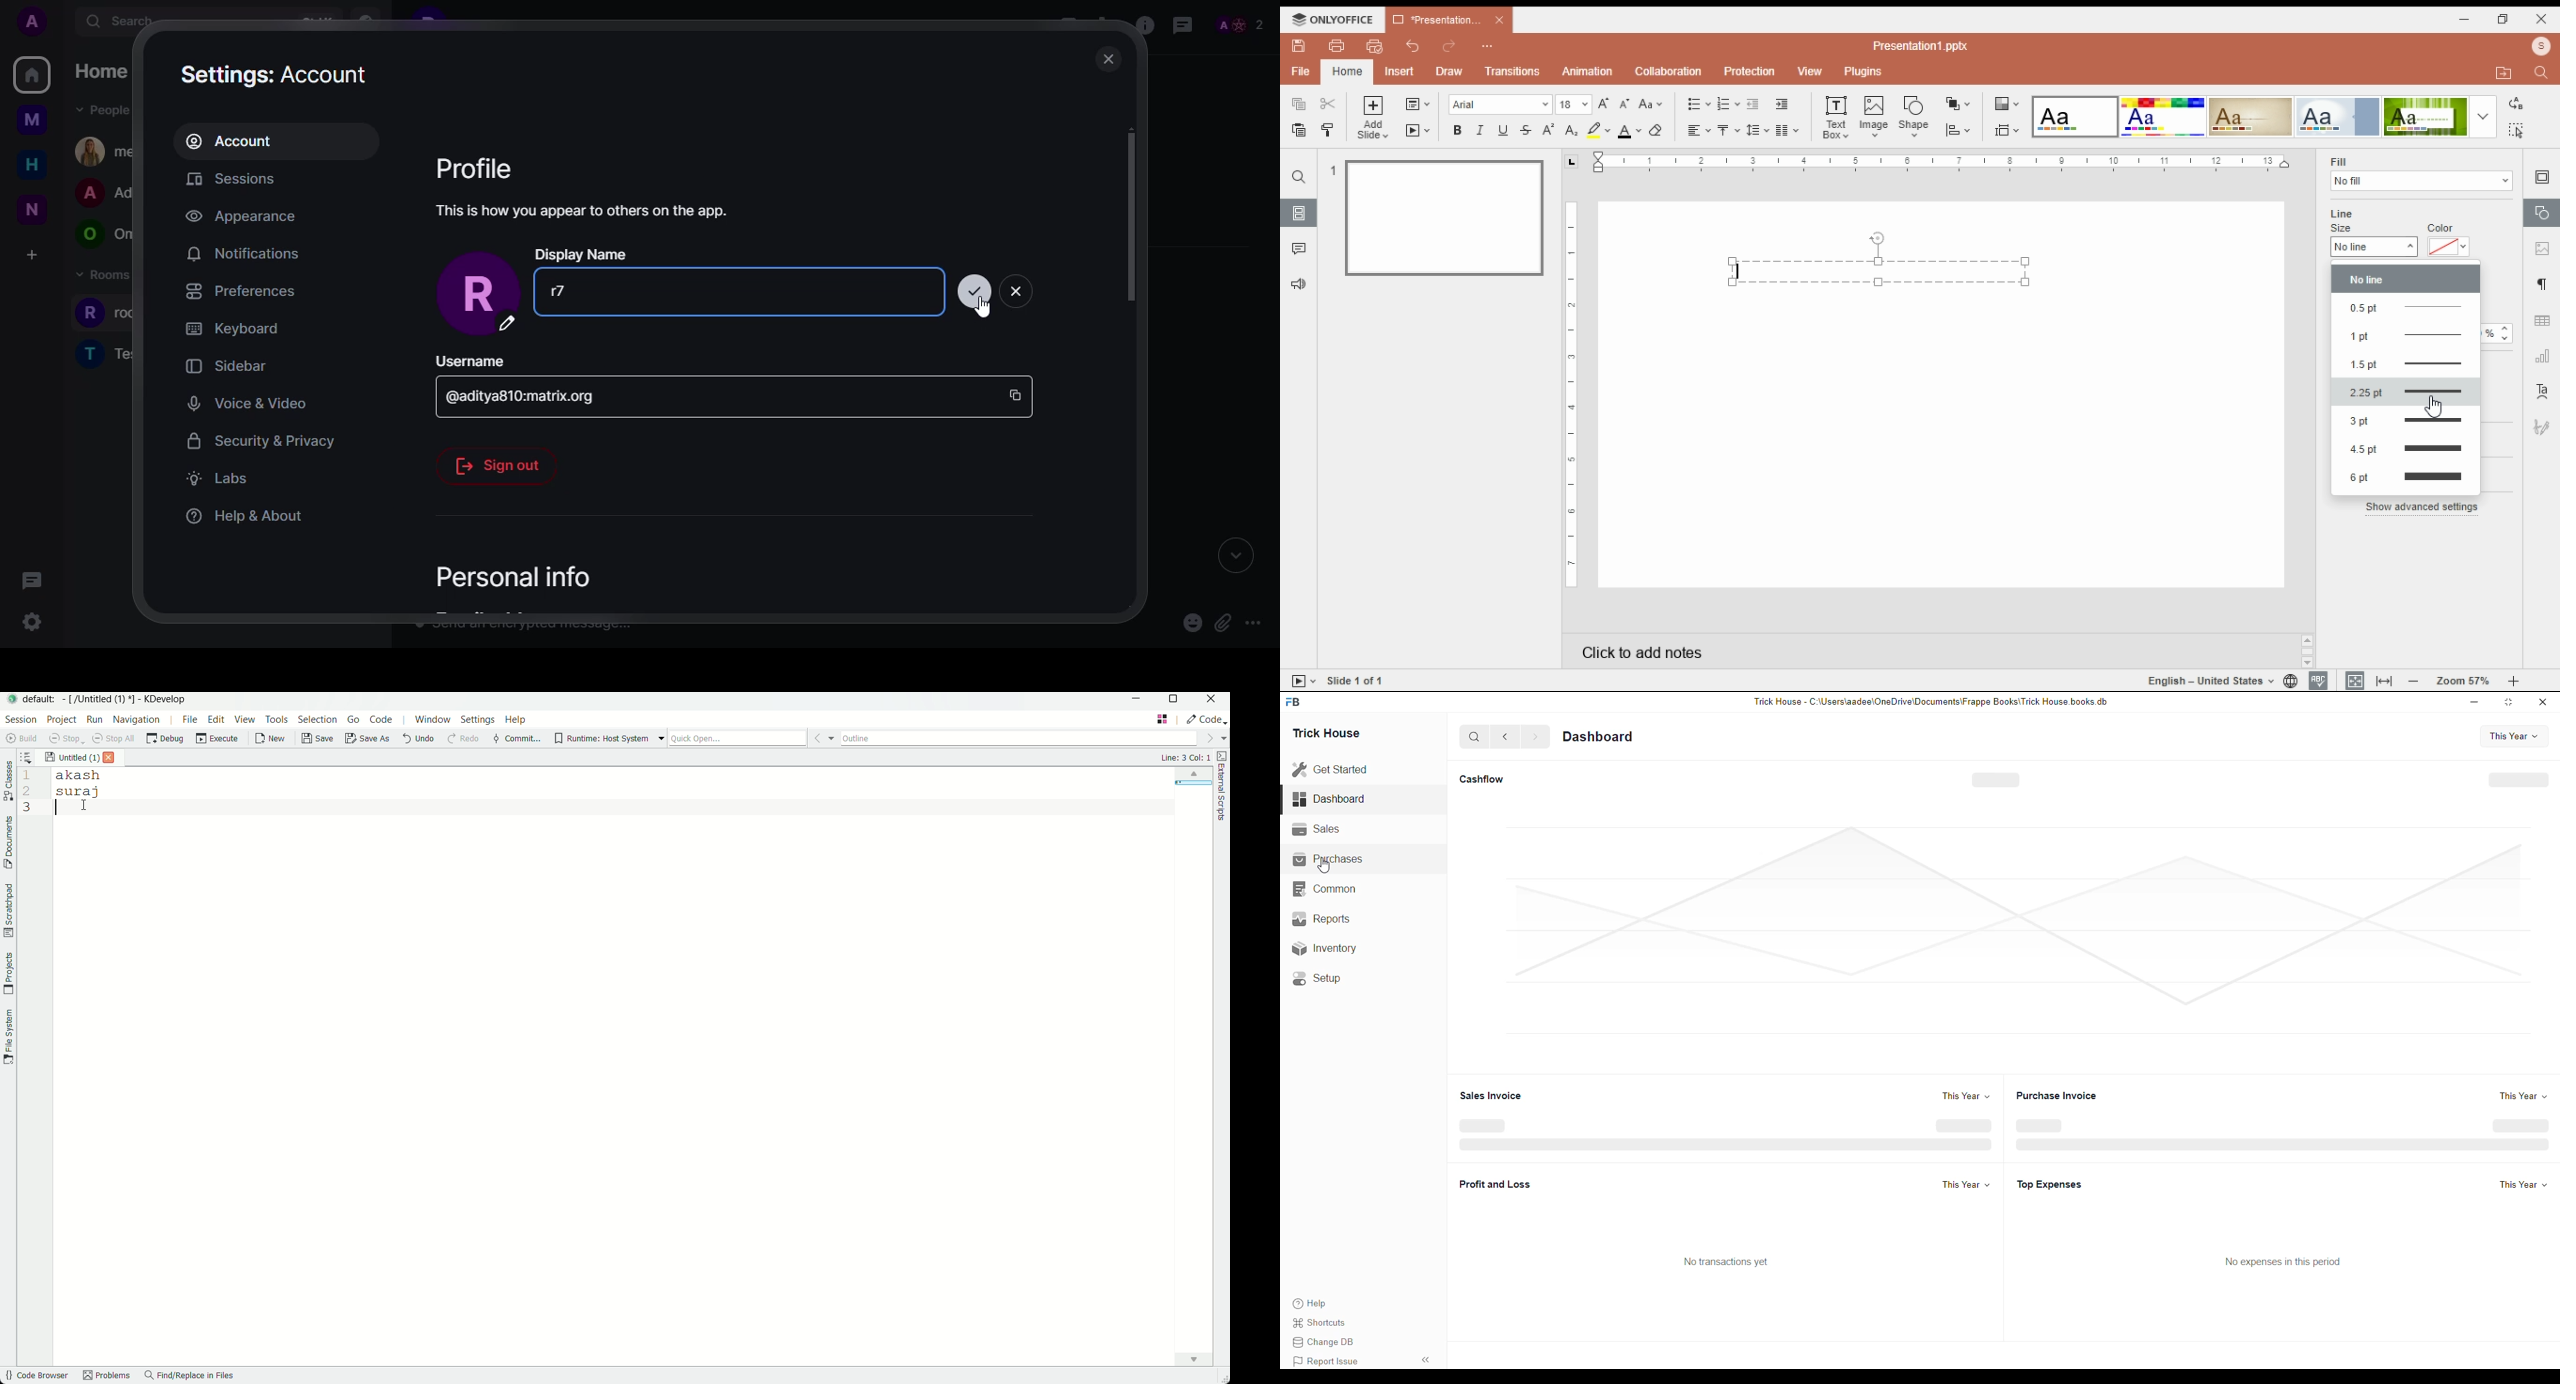 This screenshot has width=2576, height=1400. I want to click on tart slideshow, so click(1304, 680).